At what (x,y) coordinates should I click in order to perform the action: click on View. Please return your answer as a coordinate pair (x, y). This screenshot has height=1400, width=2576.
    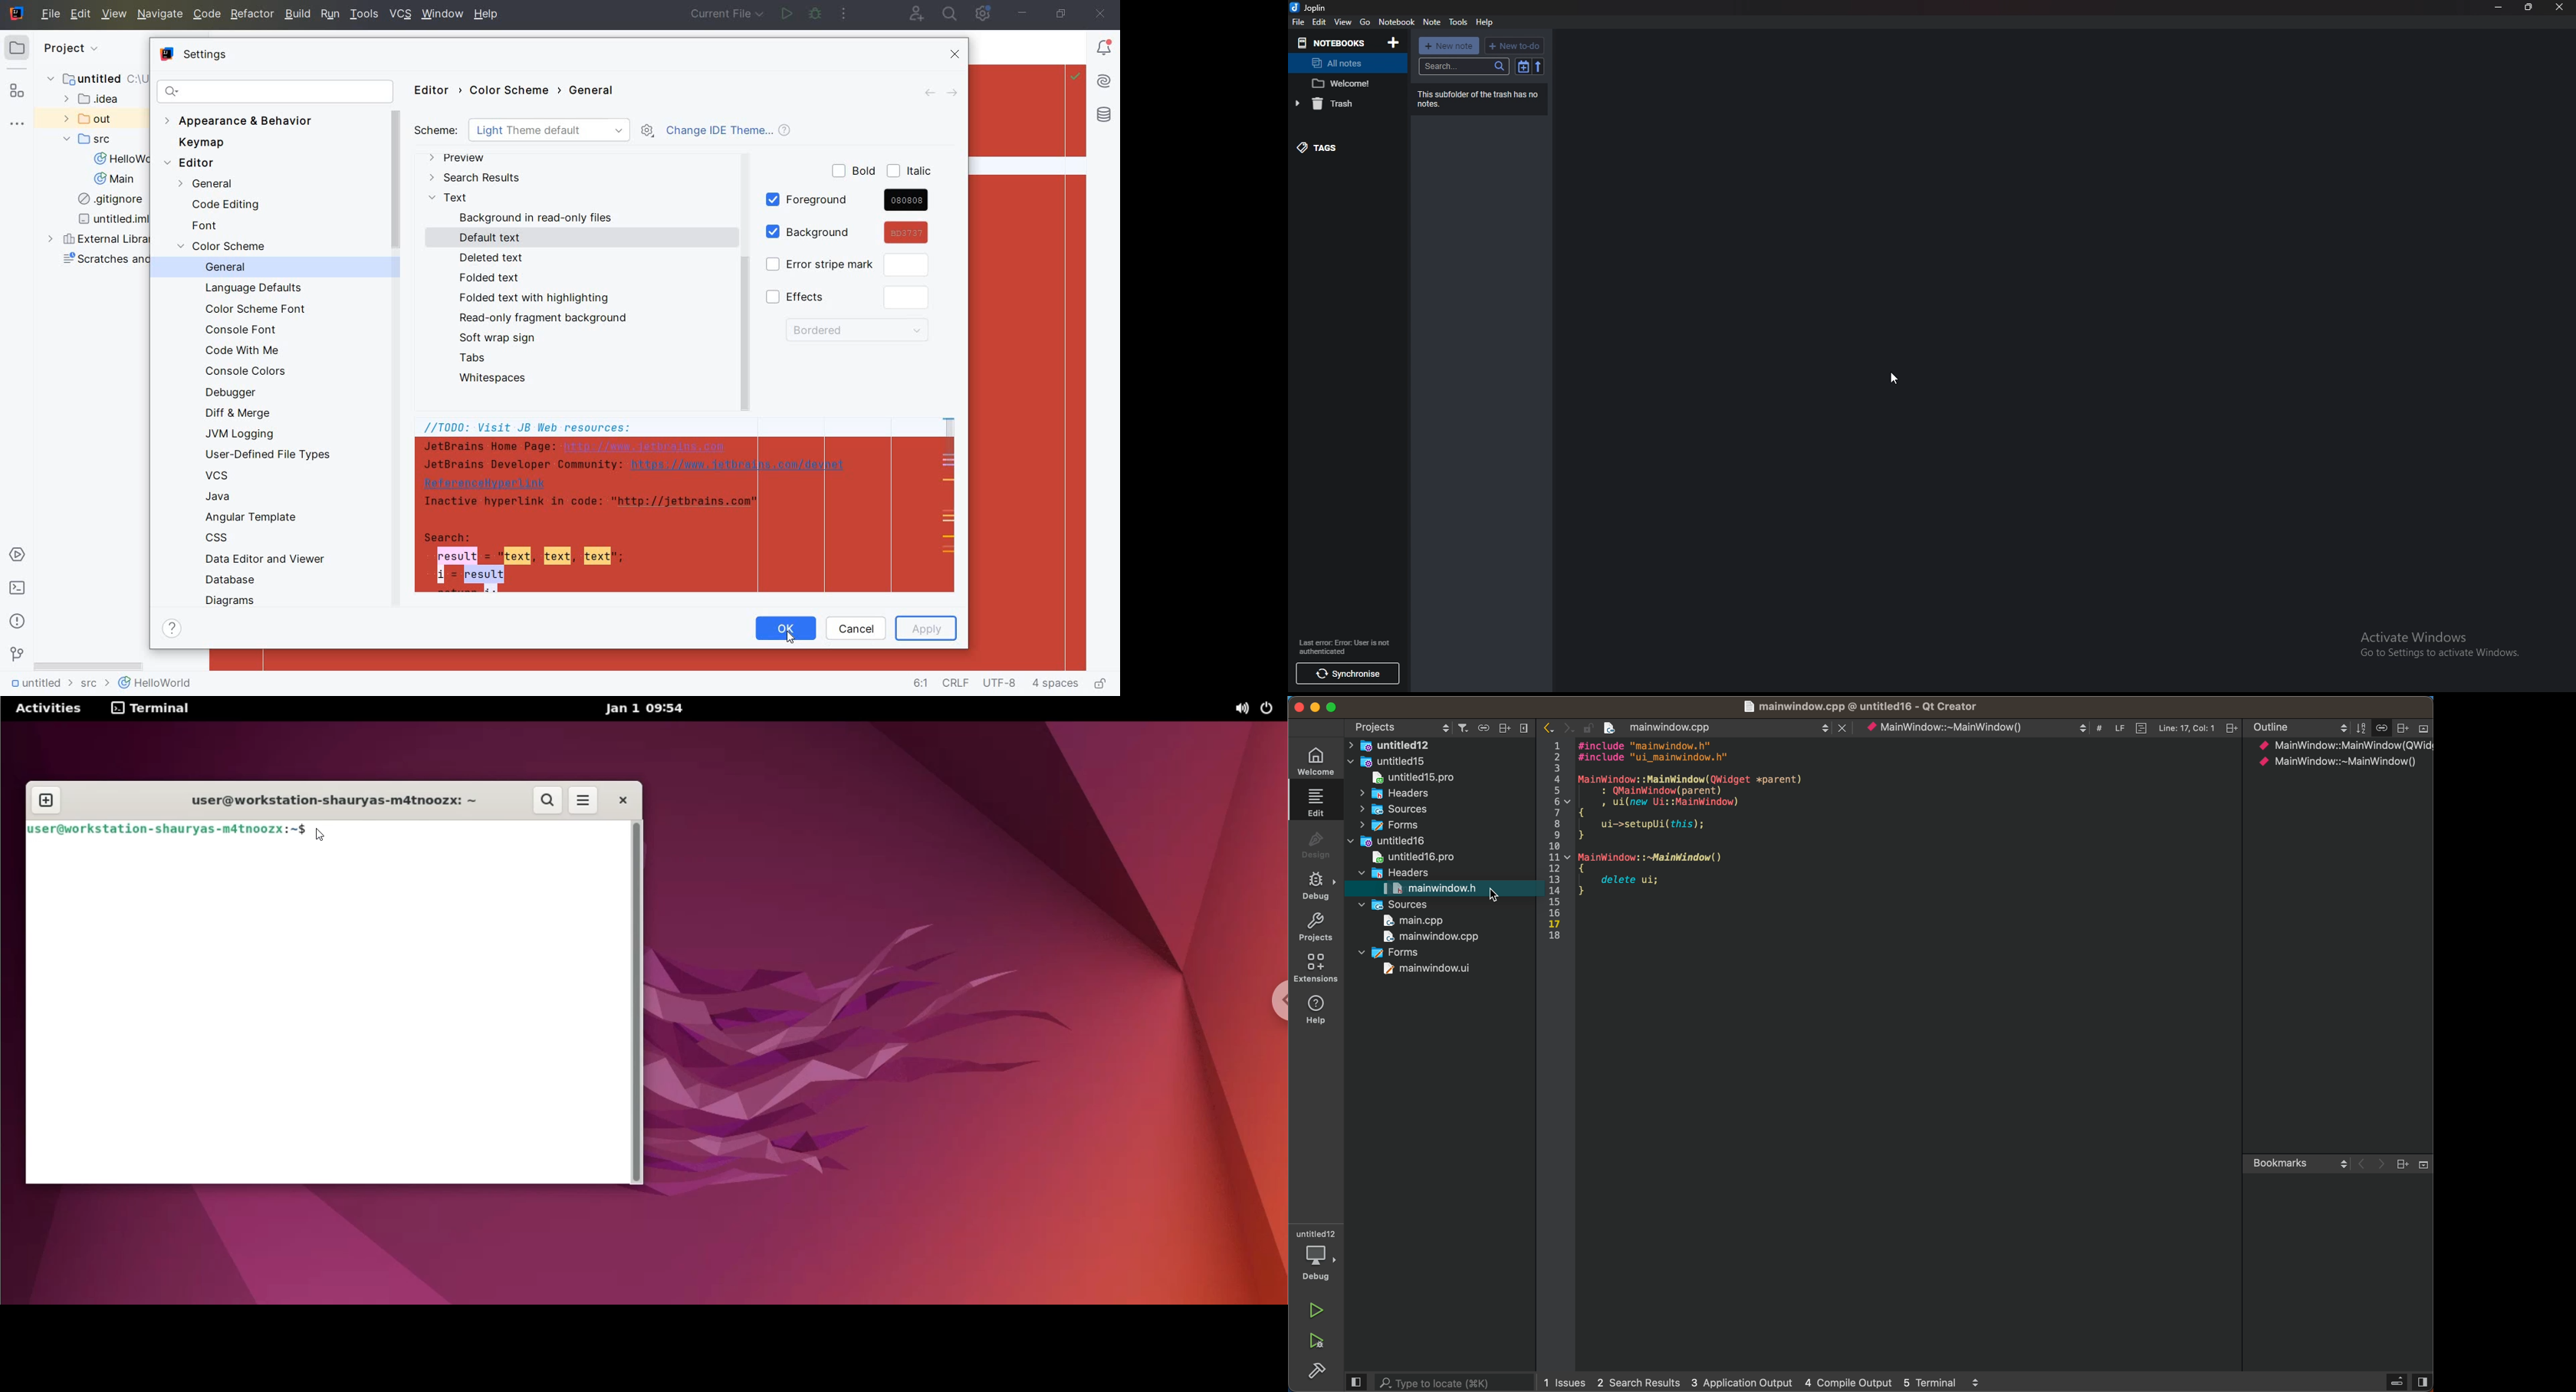
    Looking at the image, I should click on (1343, 21).